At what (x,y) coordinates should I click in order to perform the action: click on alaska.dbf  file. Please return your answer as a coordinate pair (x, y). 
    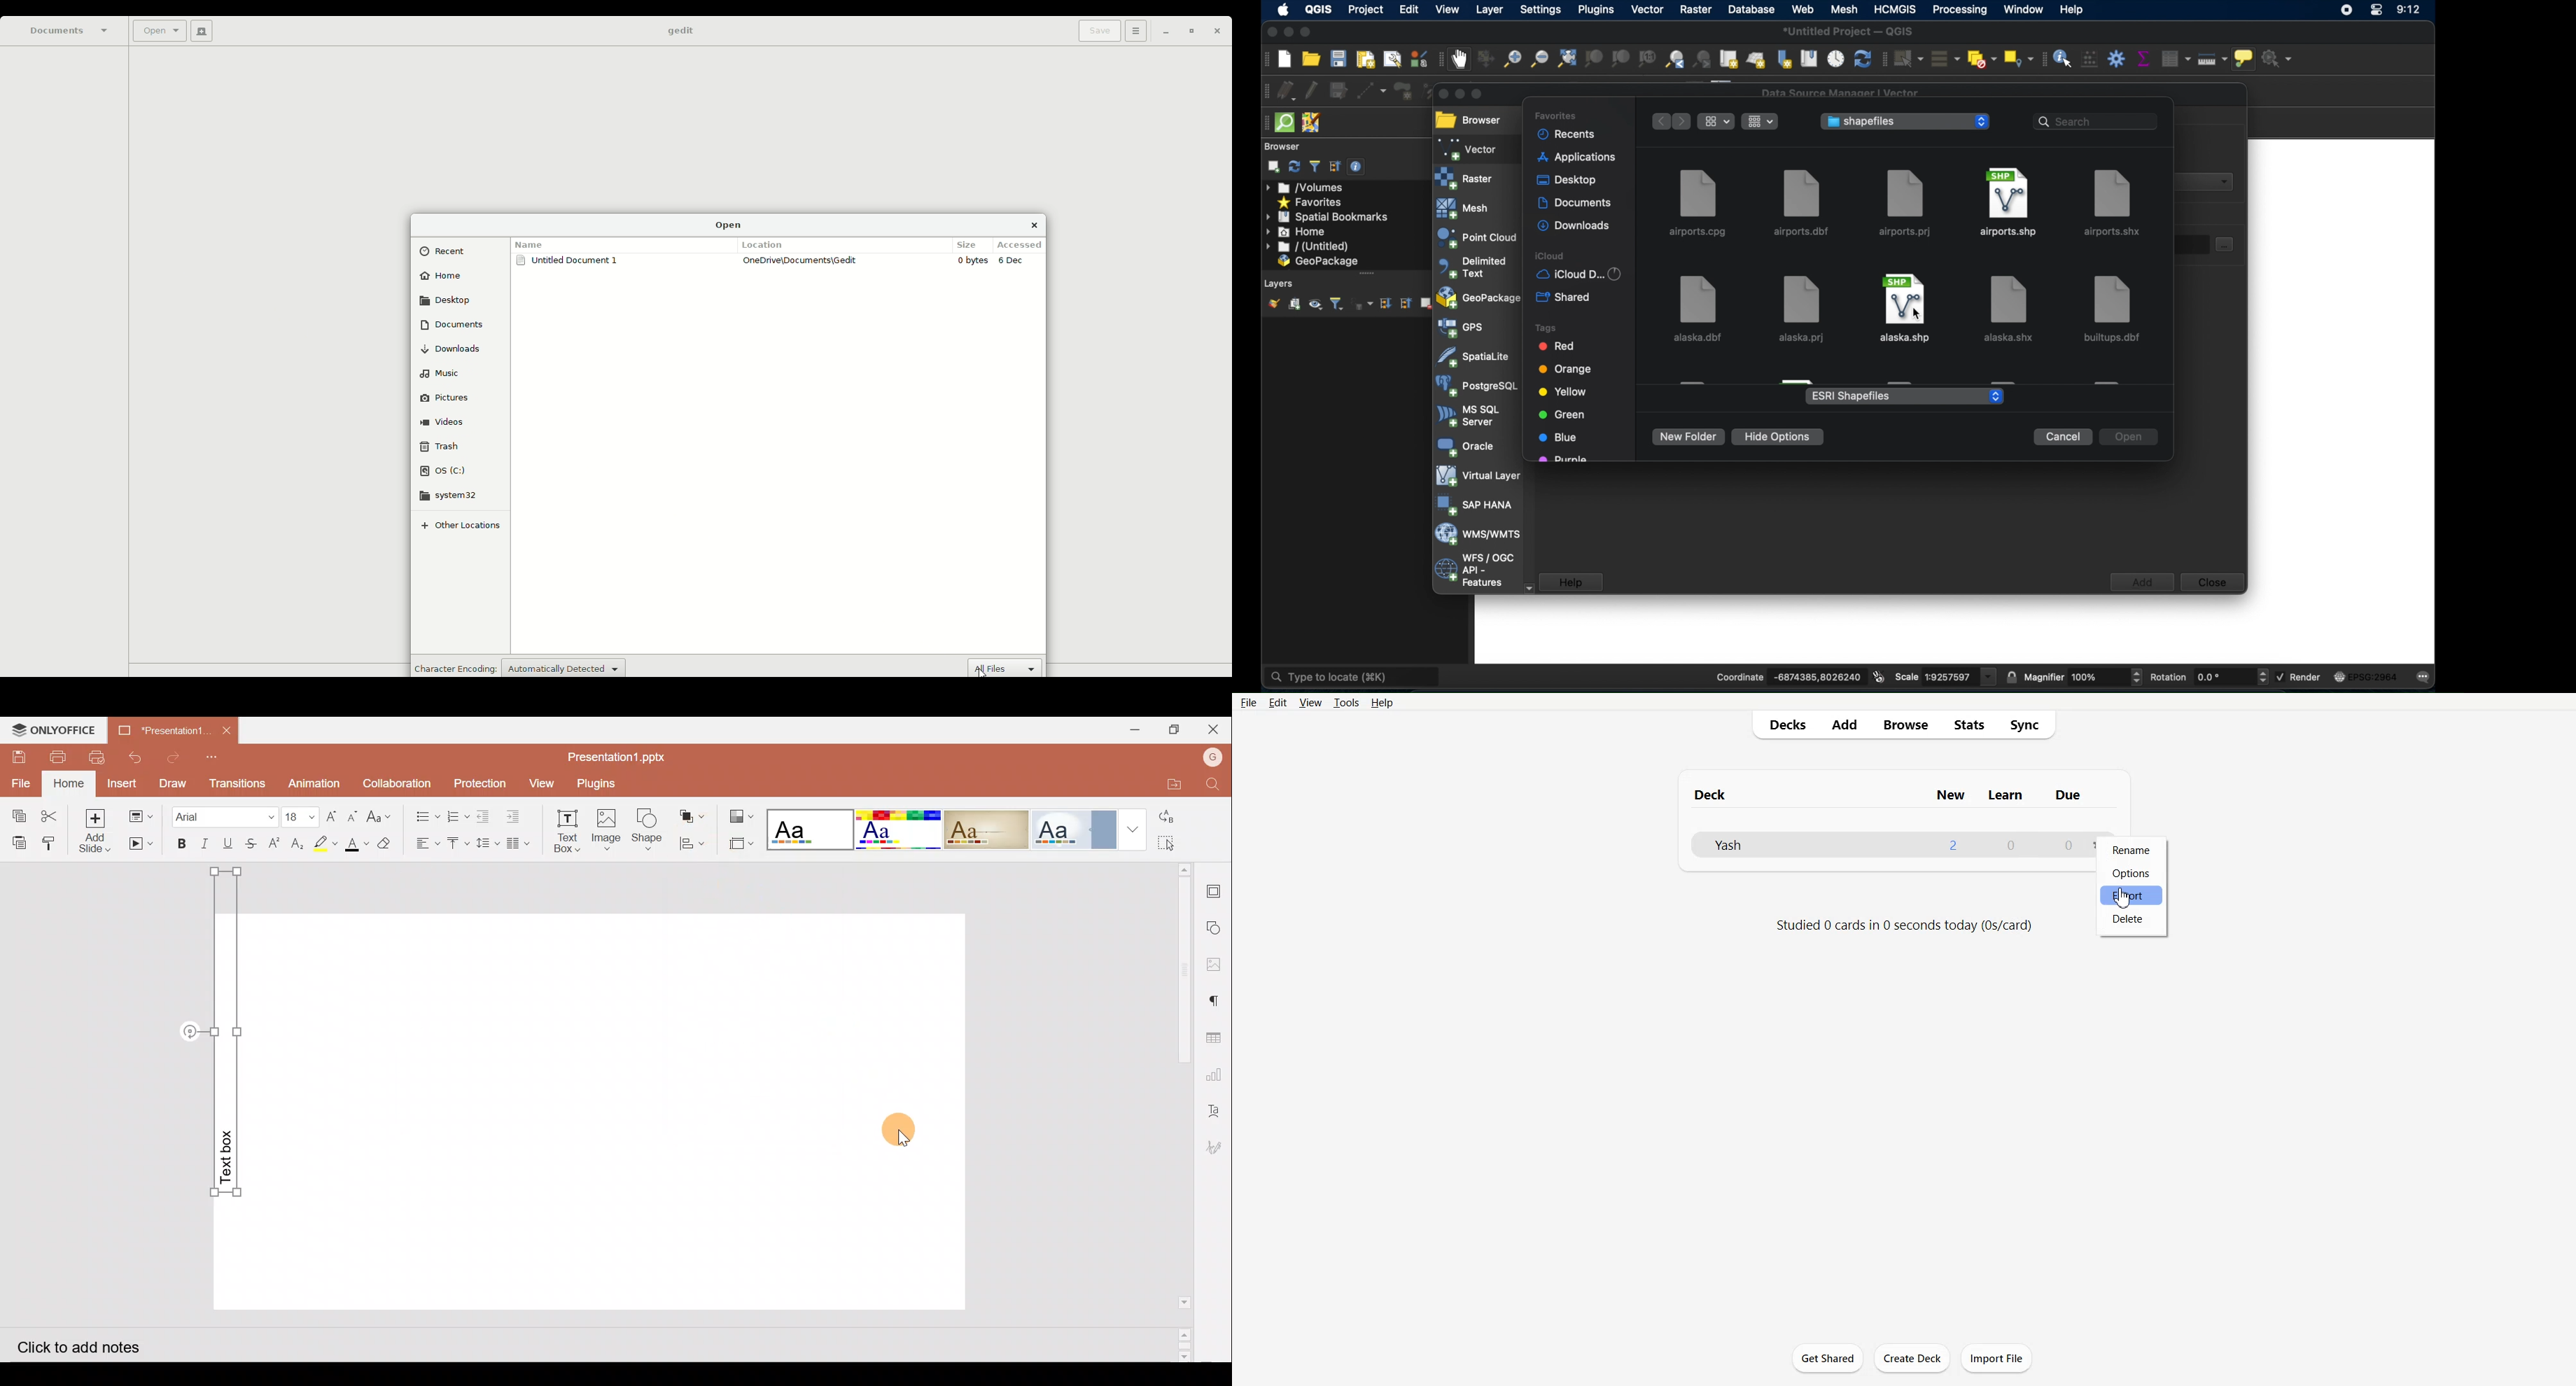
    Looking at the image, I should click on (1698, 307).